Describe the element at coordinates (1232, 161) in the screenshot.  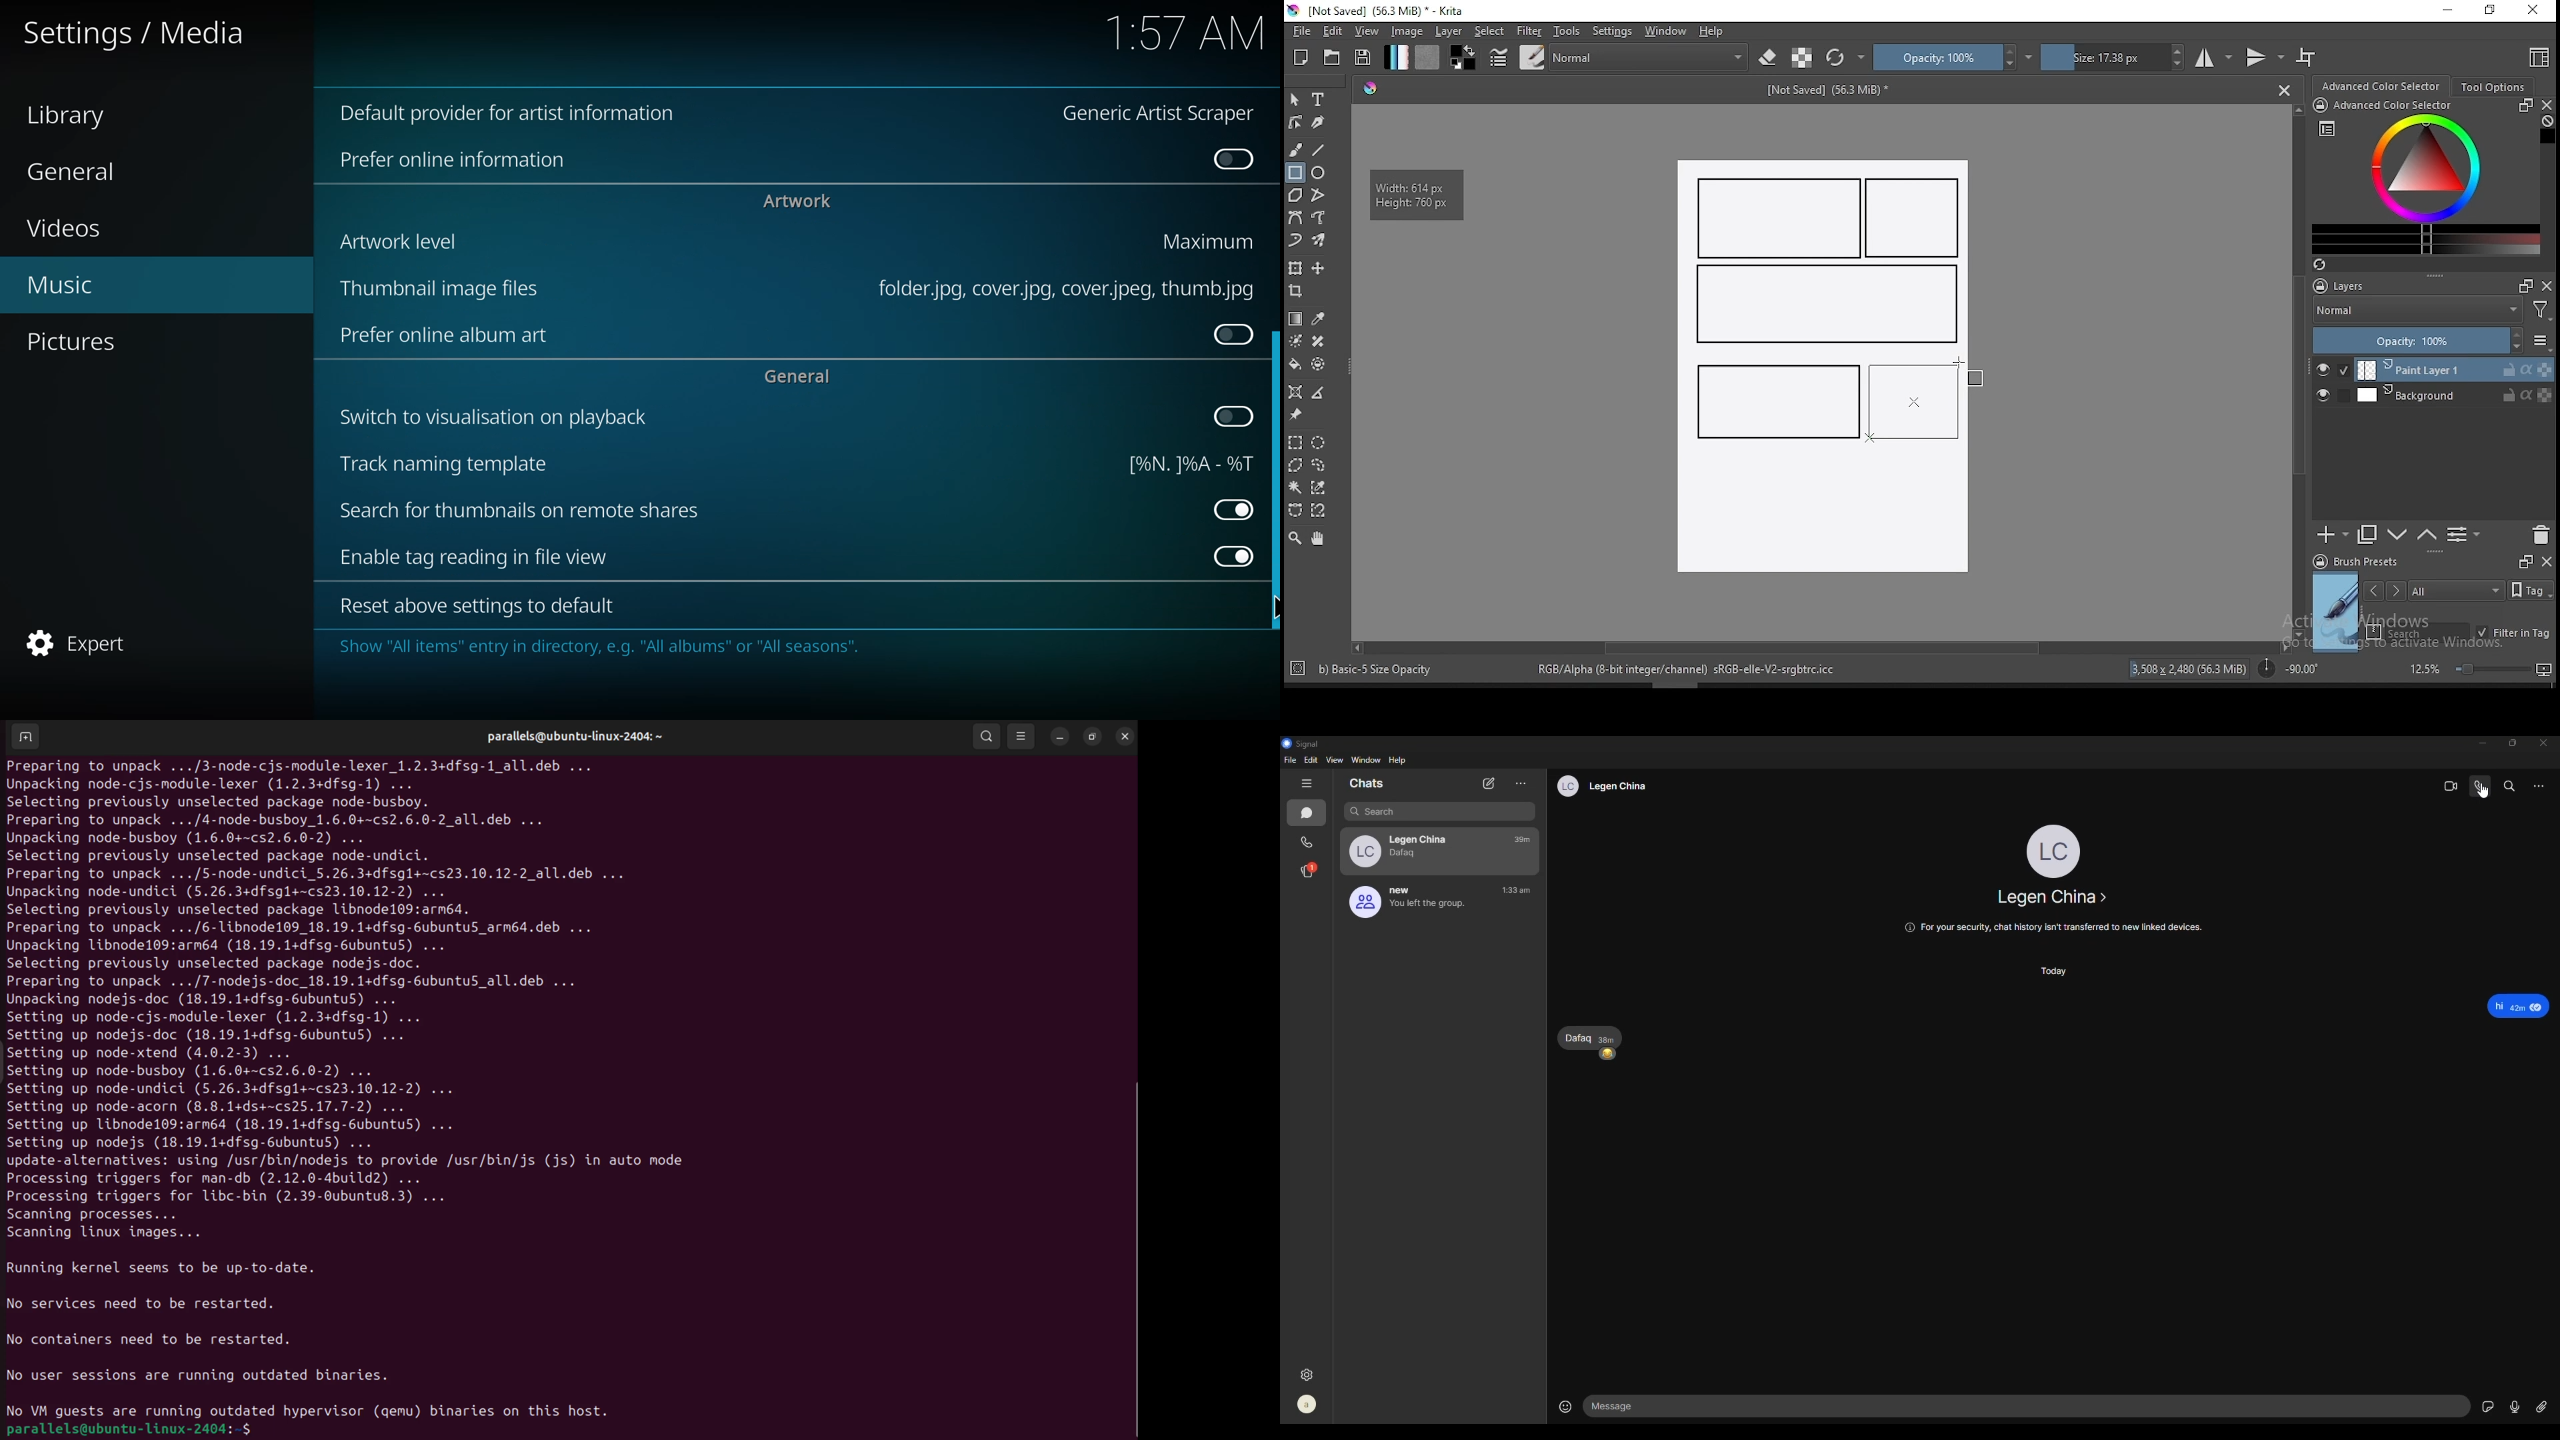
I see `disabled` at that location.